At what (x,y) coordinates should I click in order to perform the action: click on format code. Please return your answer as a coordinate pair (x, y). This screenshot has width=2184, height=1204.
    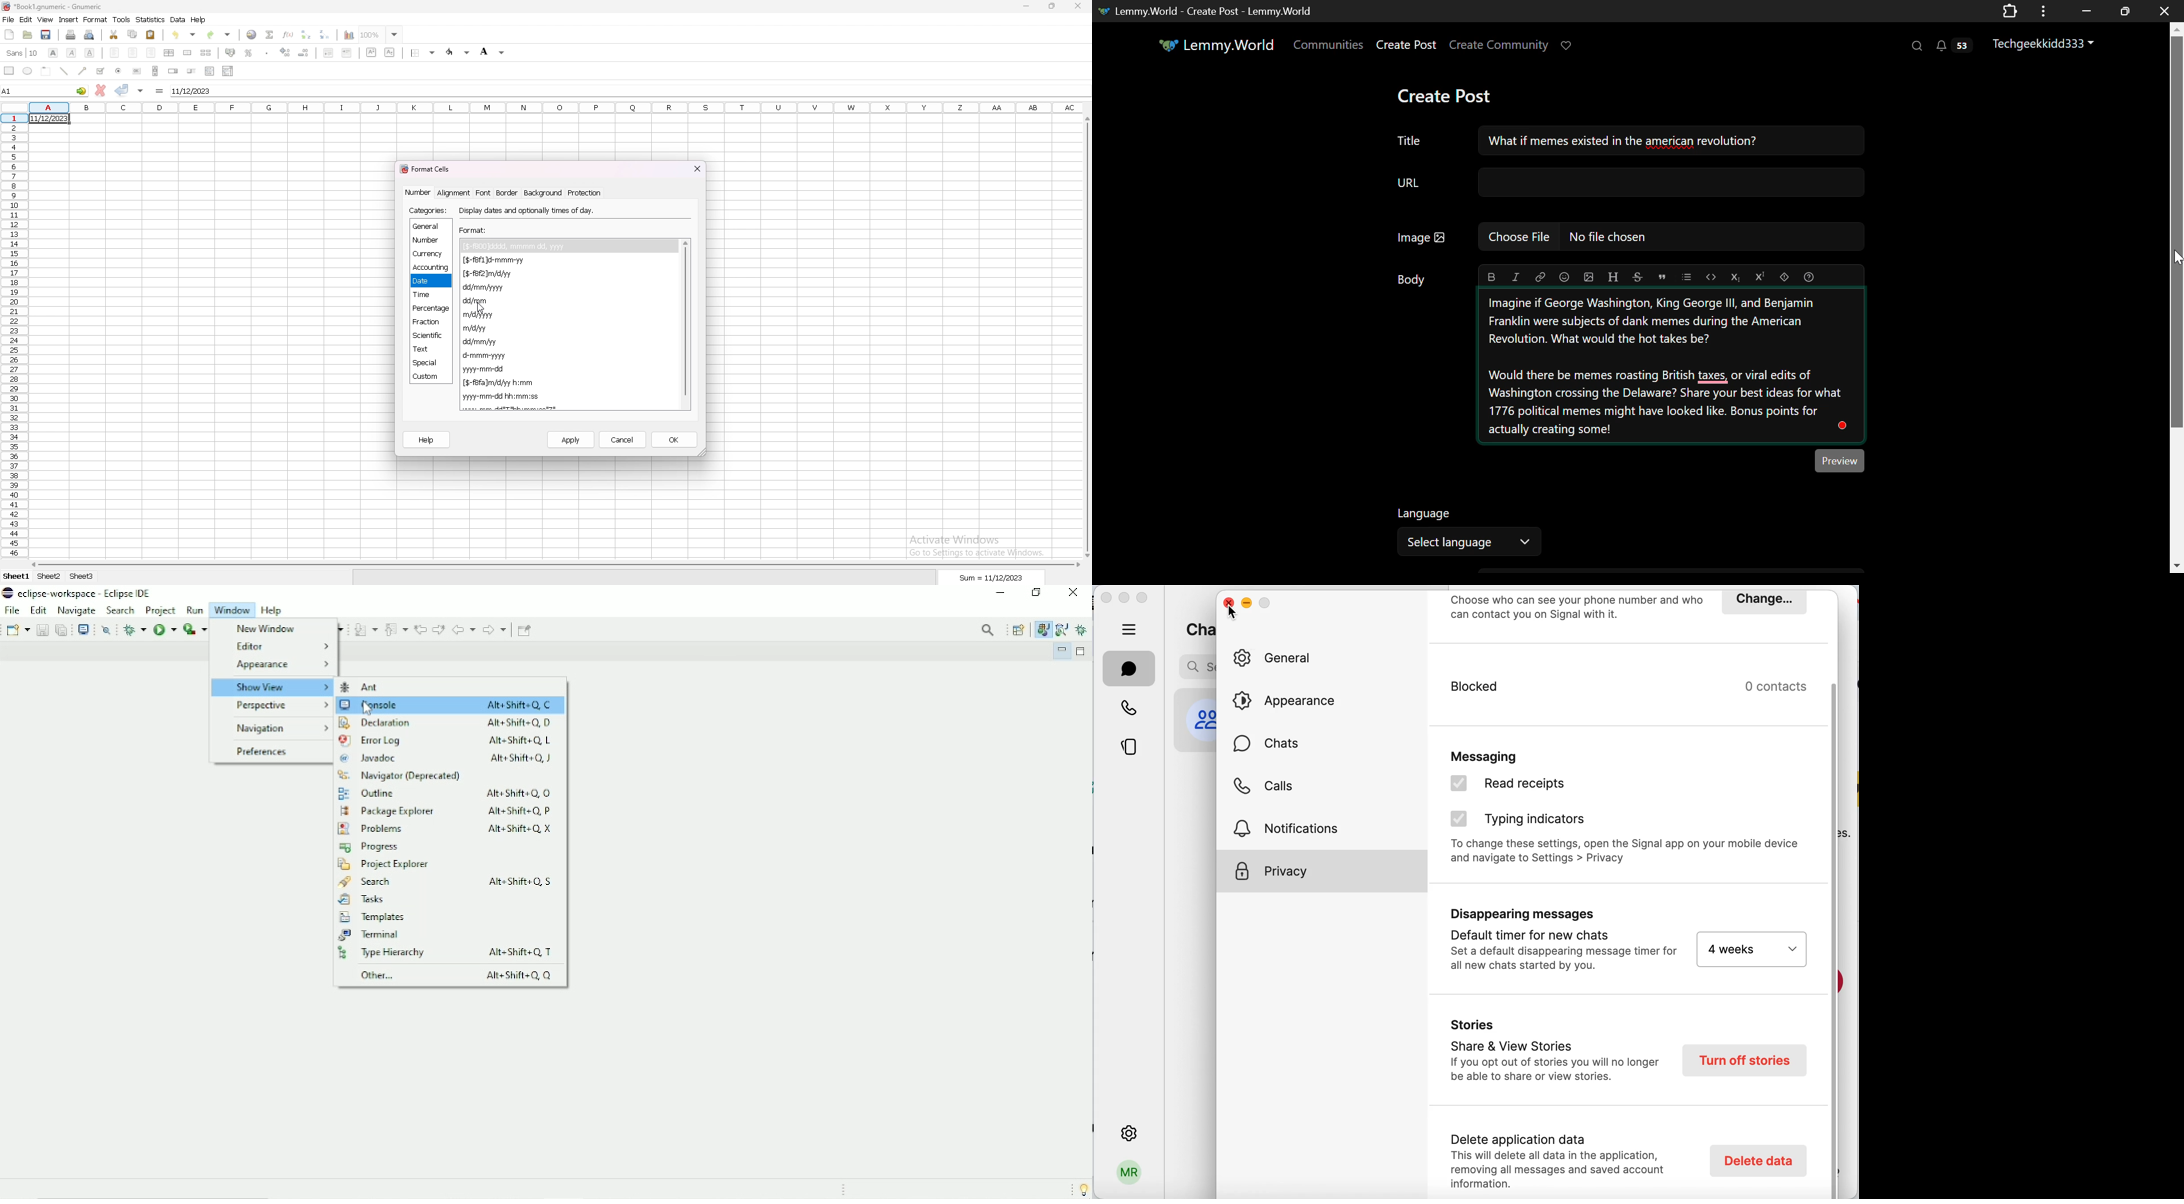
    Looking at the image, I should click on (480, 409).